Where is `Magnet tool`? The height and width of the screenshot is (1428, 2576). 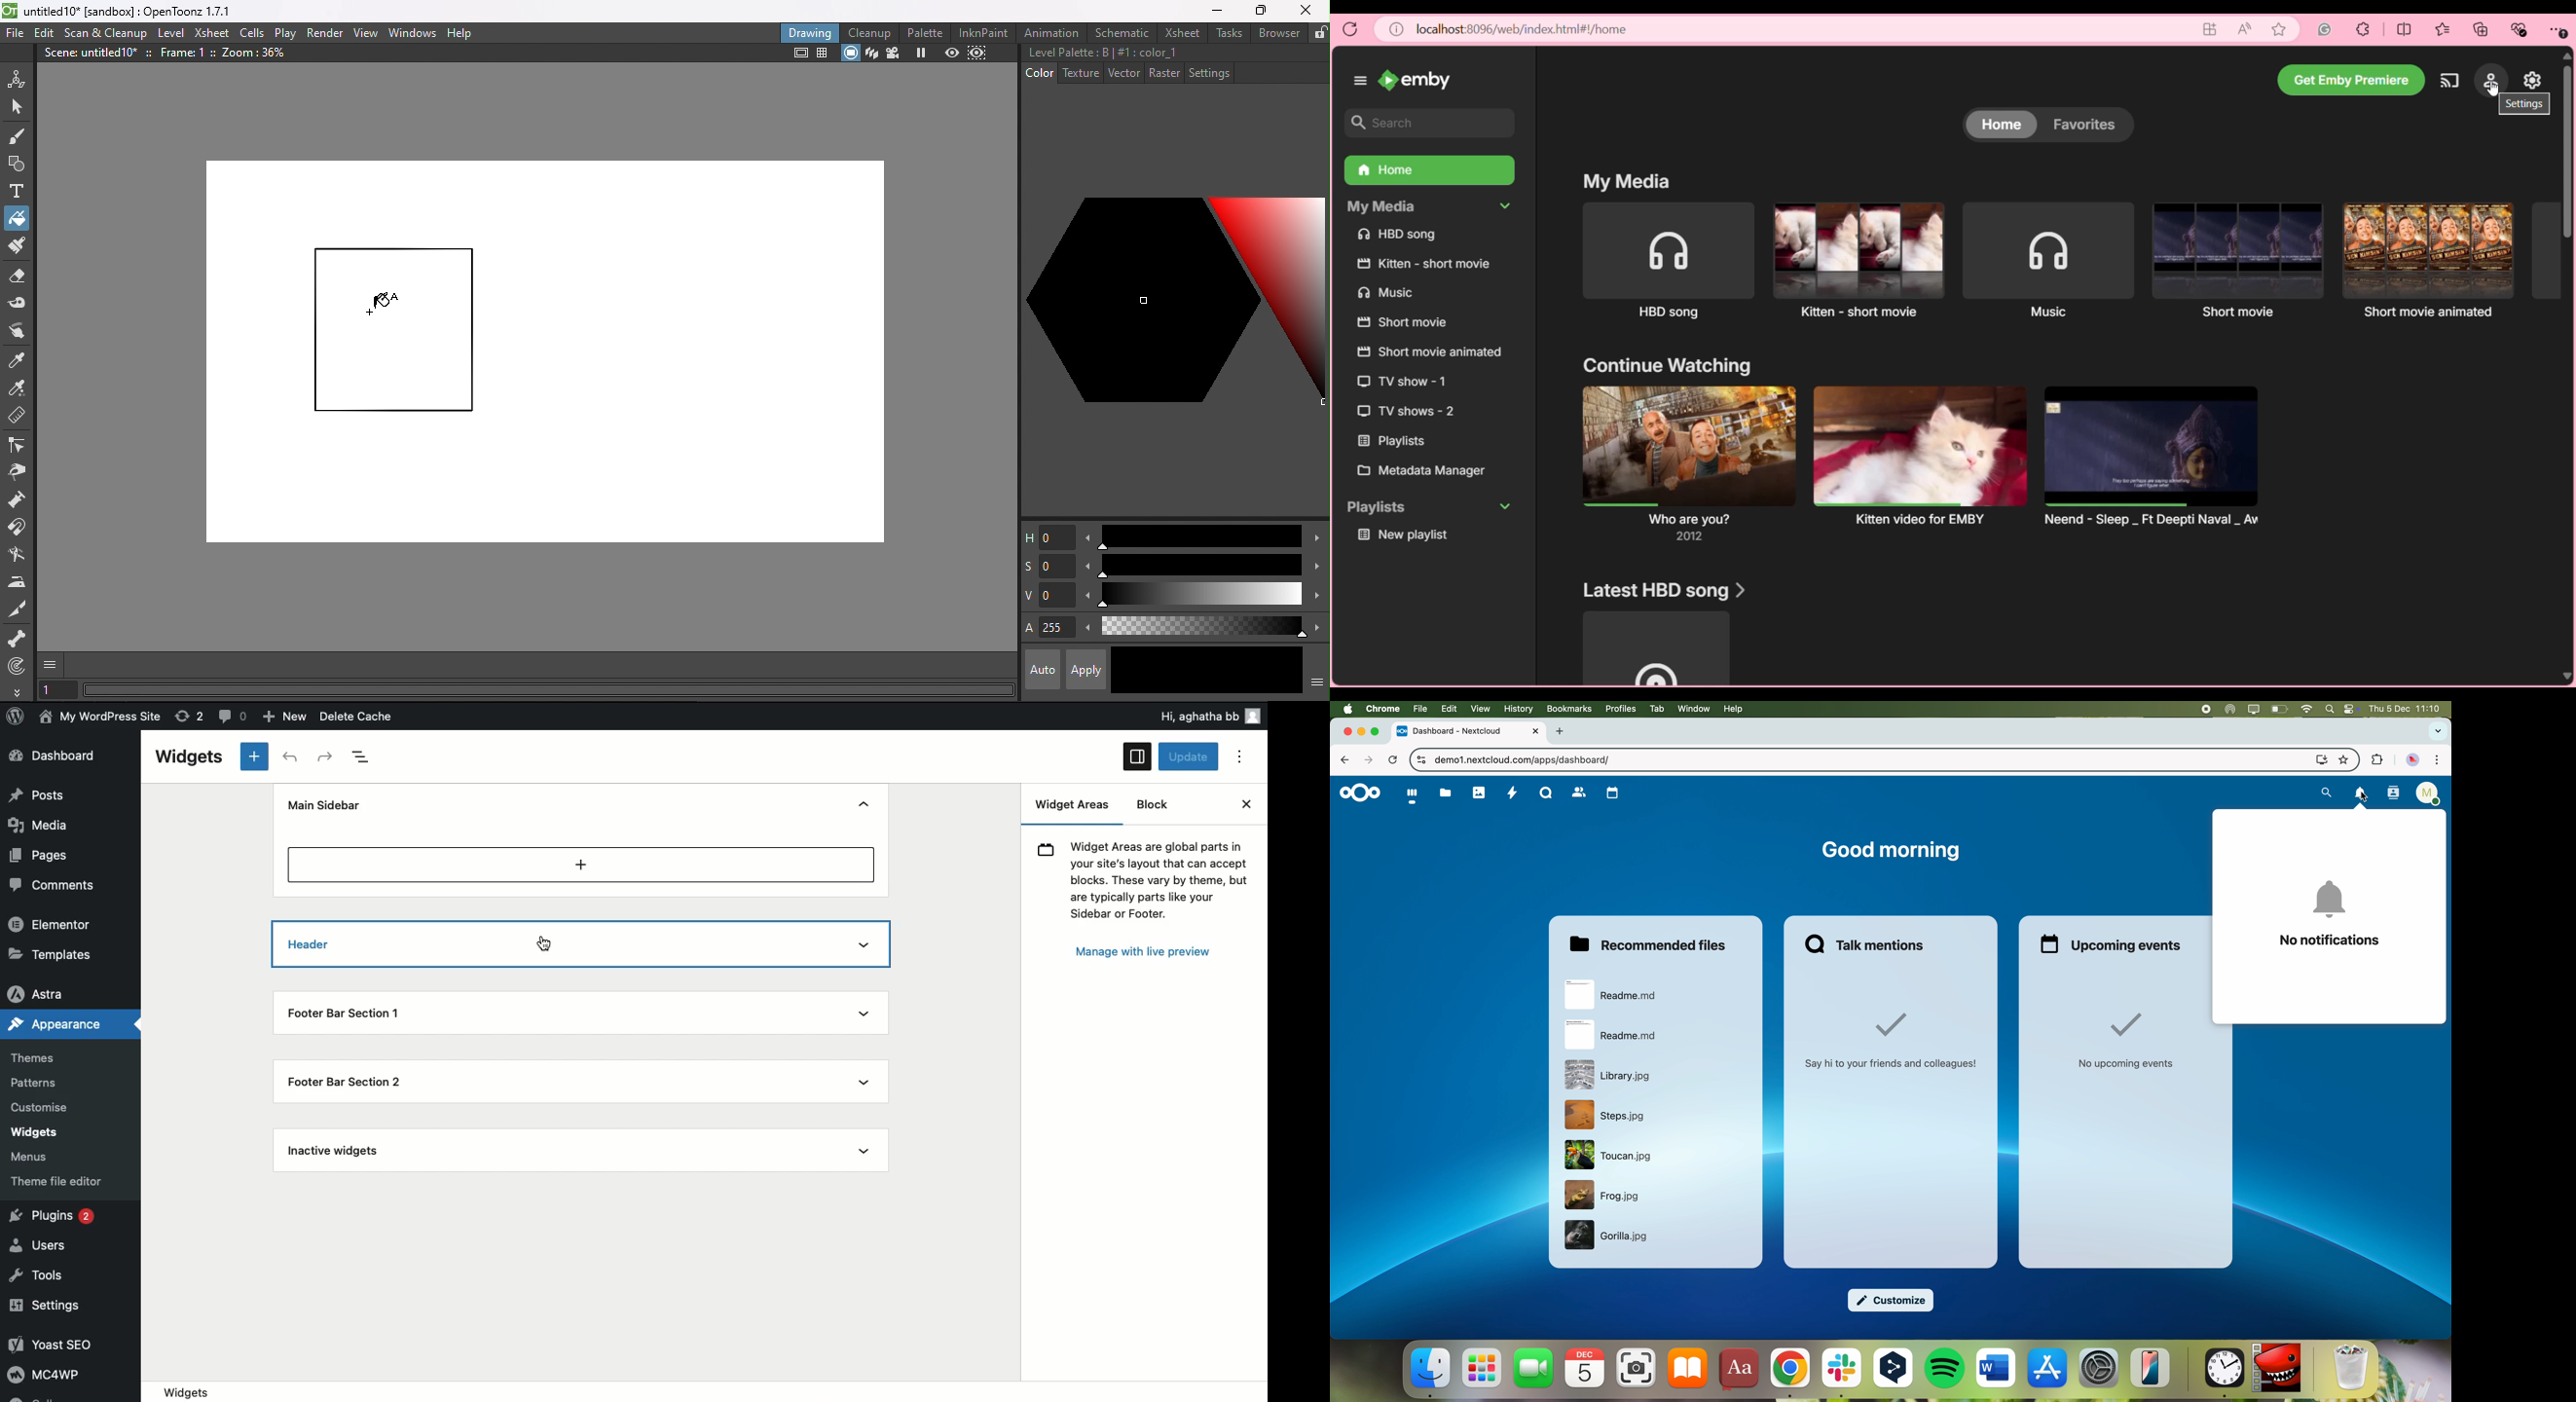
Magnet tool is located at coordinates (19, 529).